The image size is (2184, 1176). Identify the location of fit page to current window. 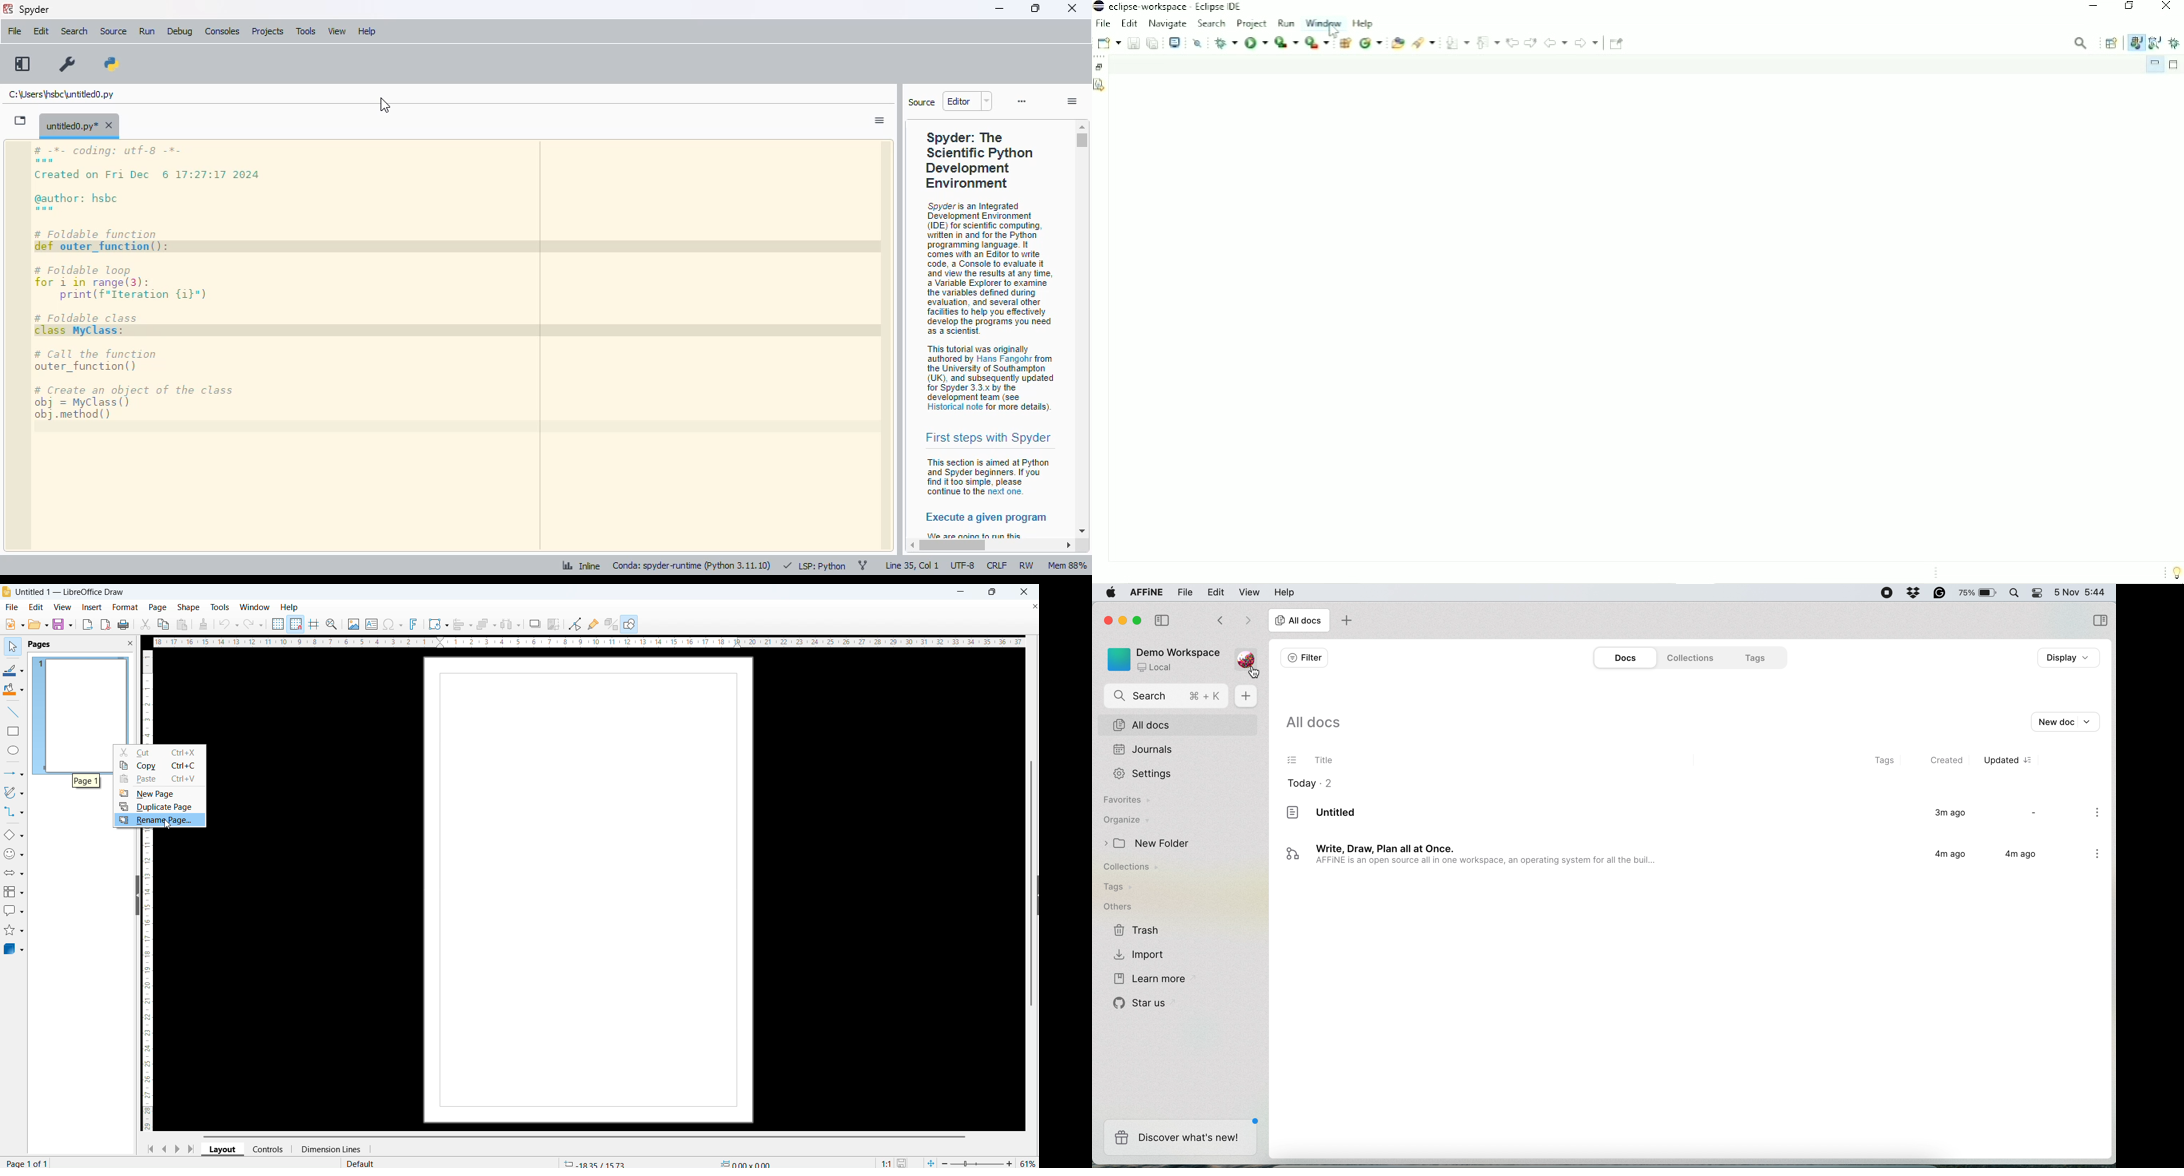
(931, 1162).